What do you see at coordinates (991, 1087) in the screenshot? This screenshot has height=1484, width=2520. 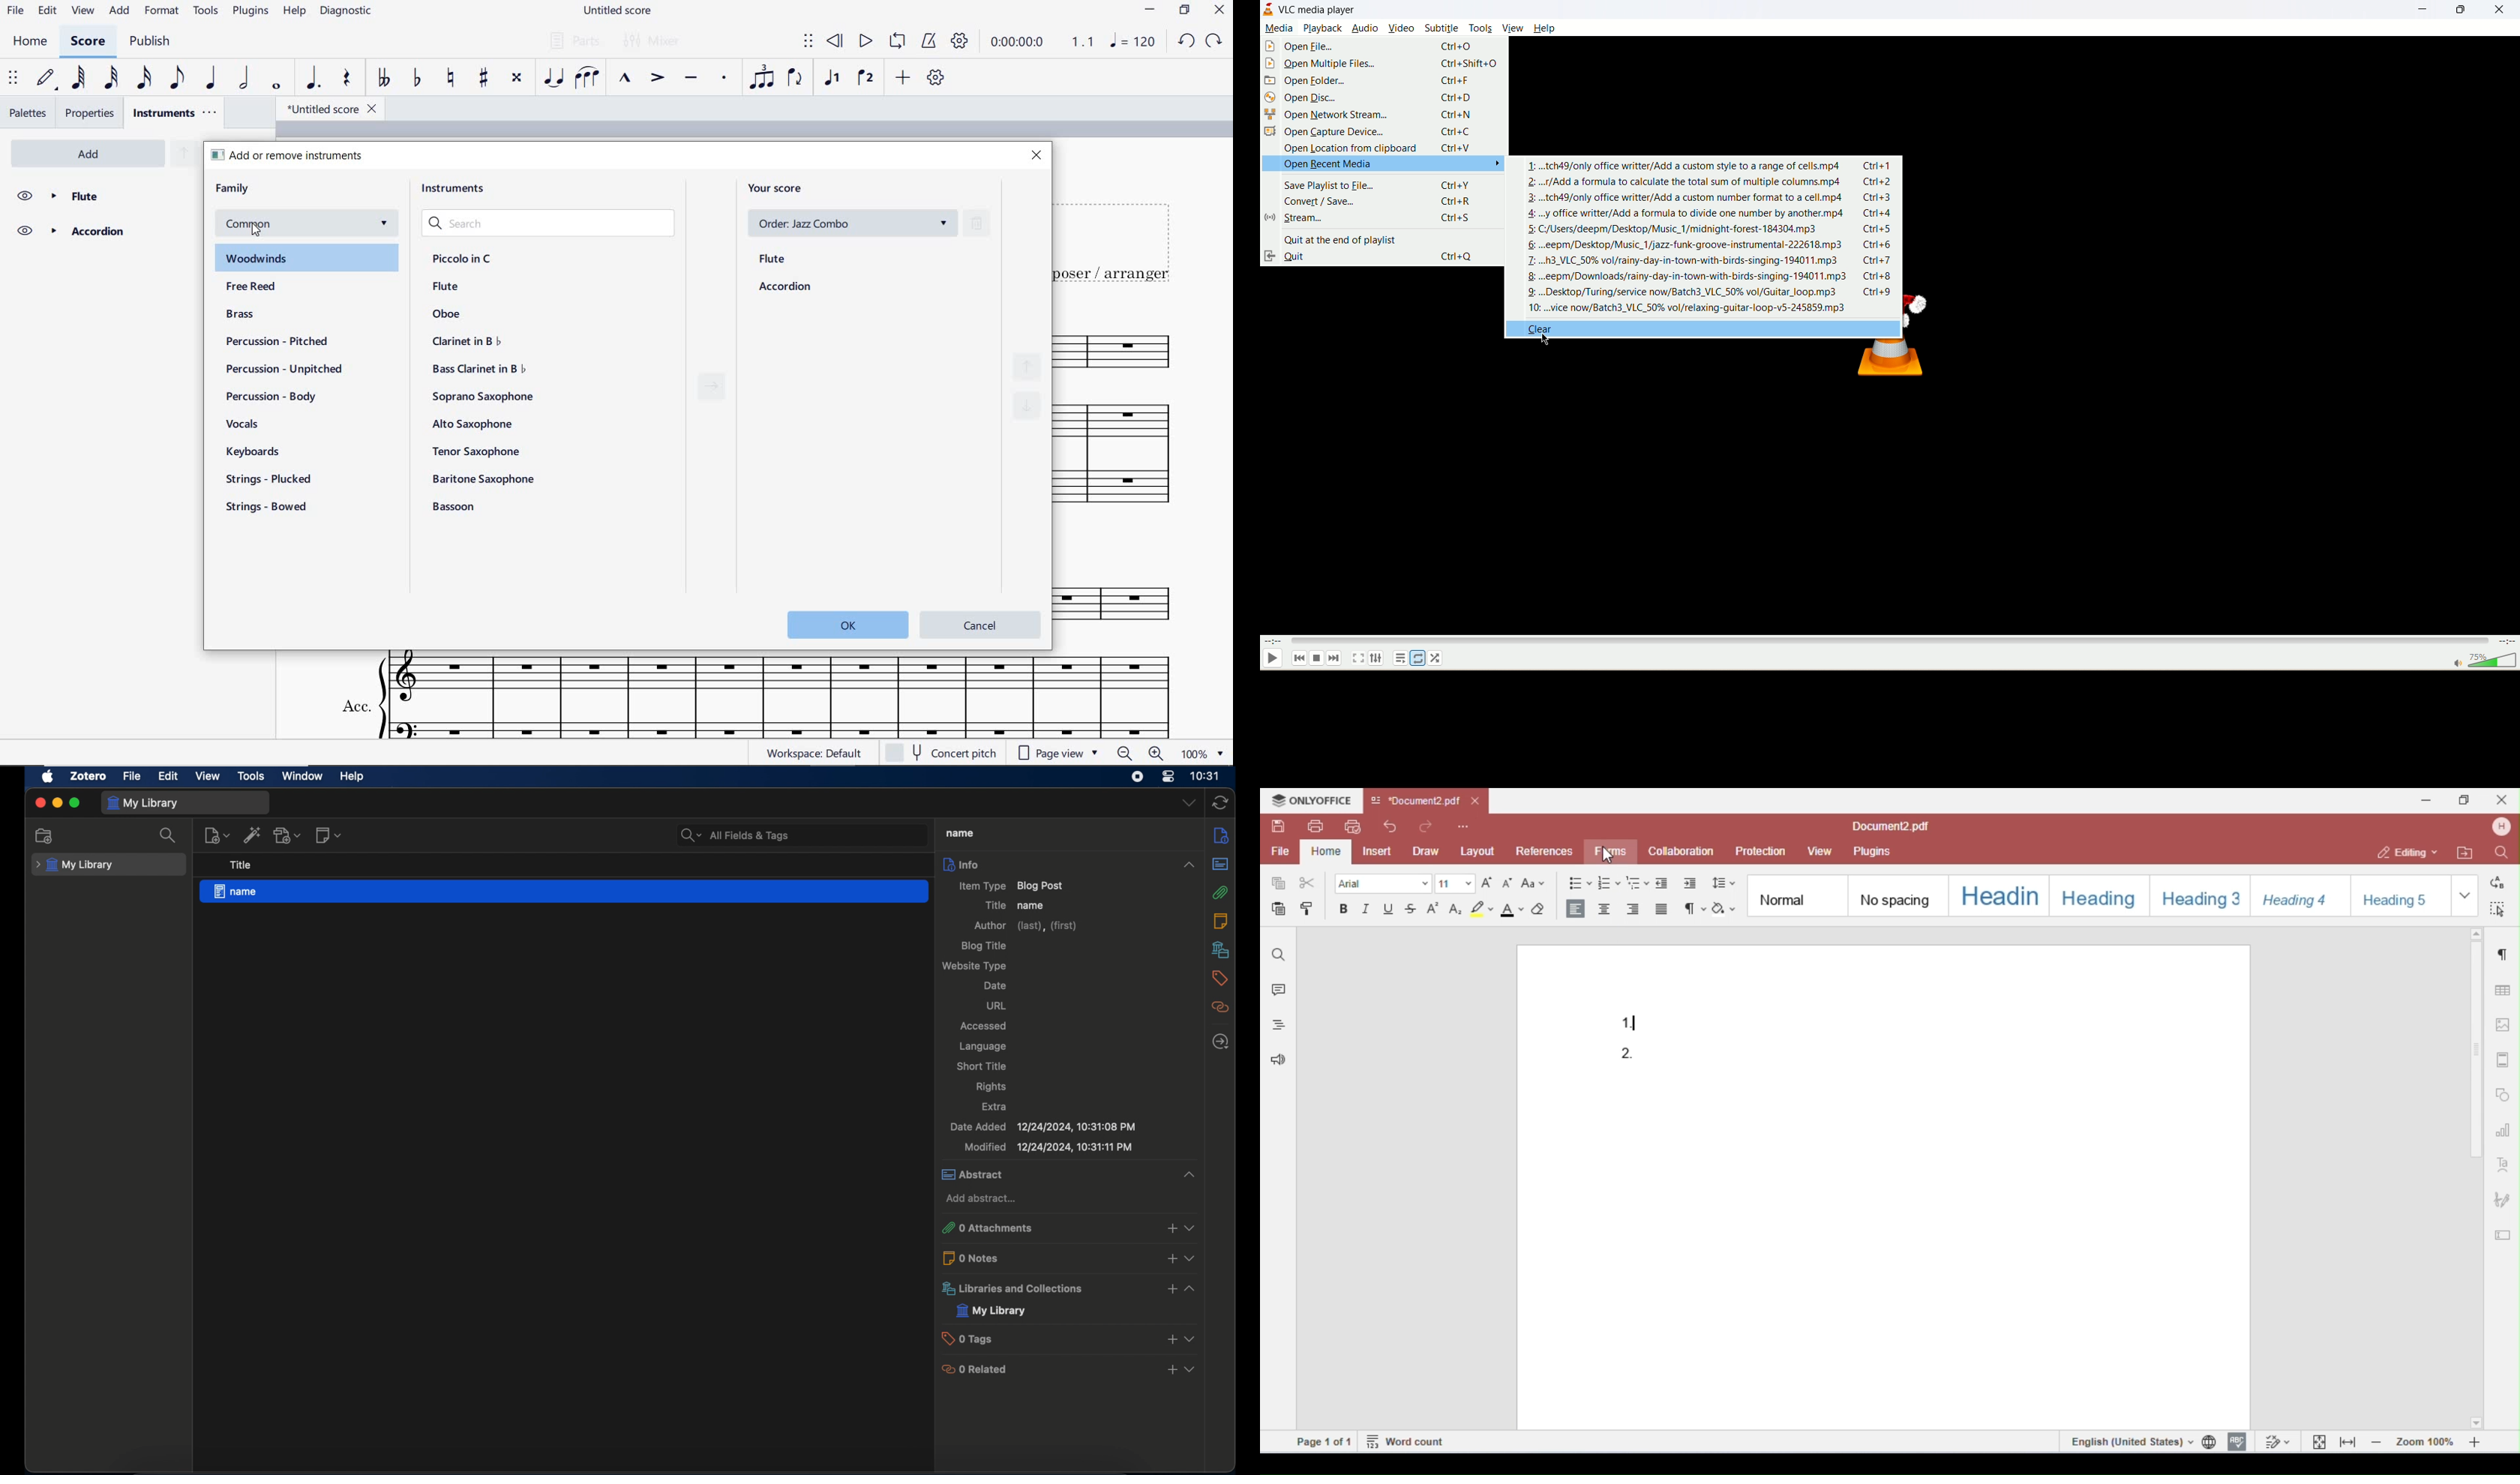 I see `rights` at bounding box center [991, 1087].